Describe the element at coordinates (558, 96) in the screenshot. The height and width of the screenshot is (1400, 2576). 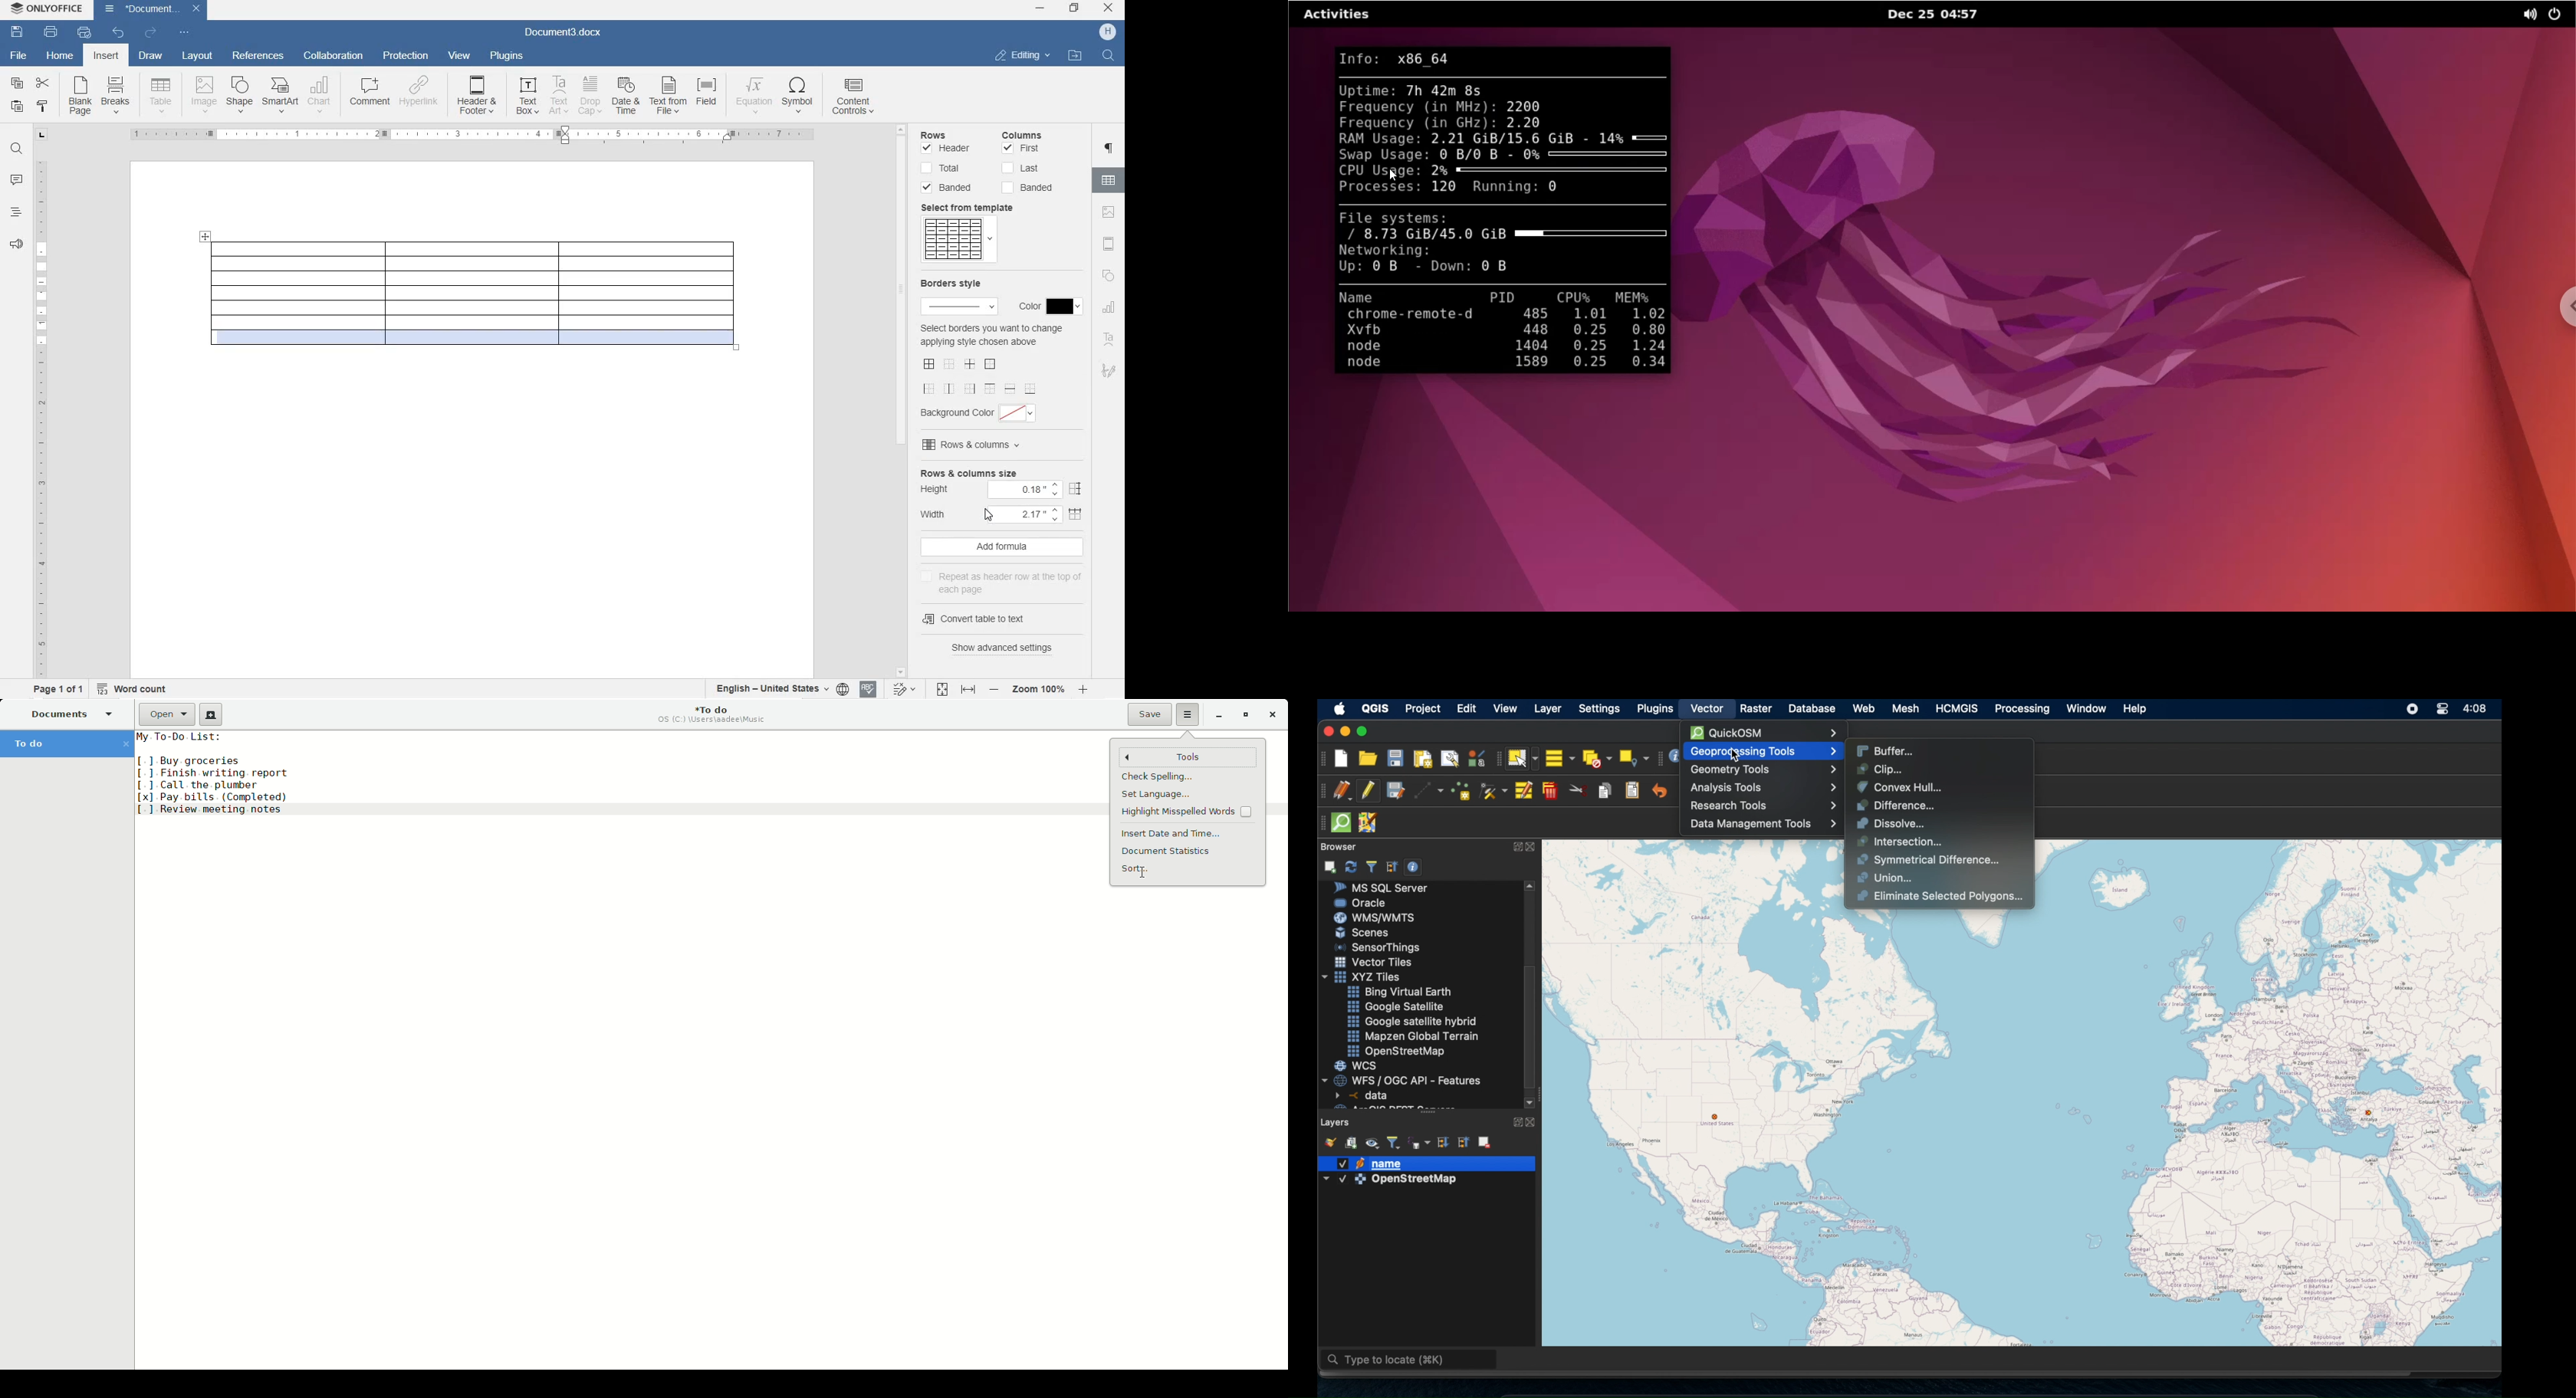
I see `TEXT ART` at that location.